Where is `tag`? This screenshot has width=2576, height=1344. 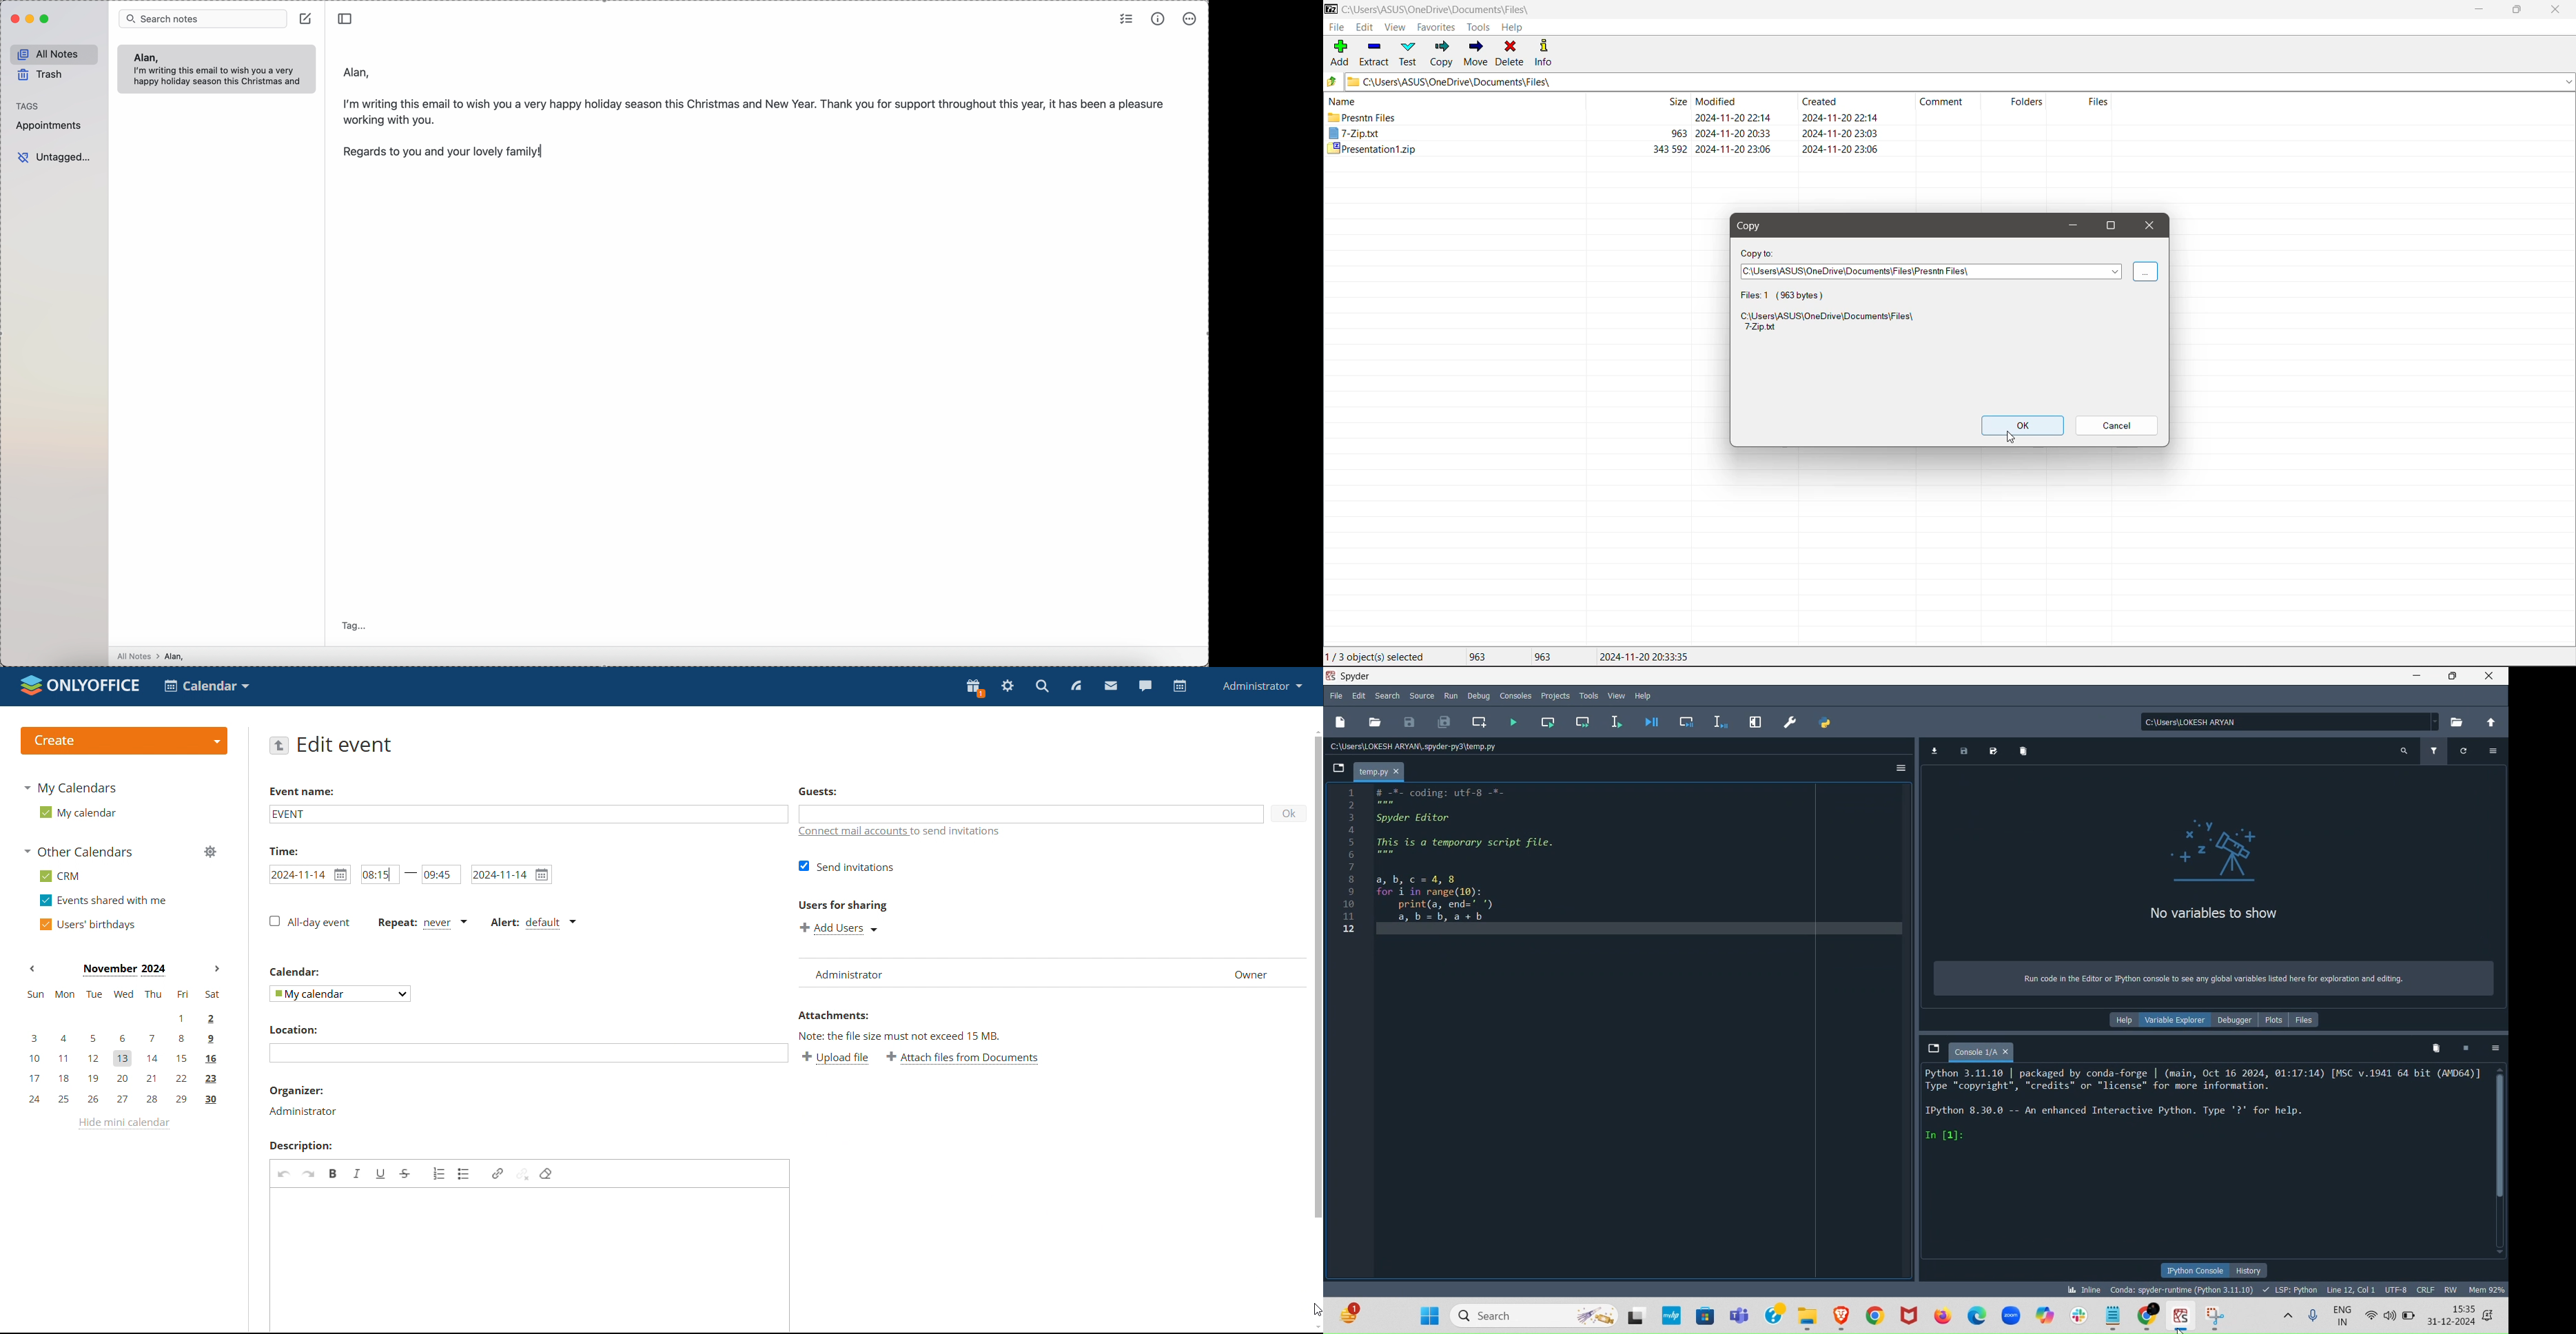
tag is located at coordinates (357, 626).